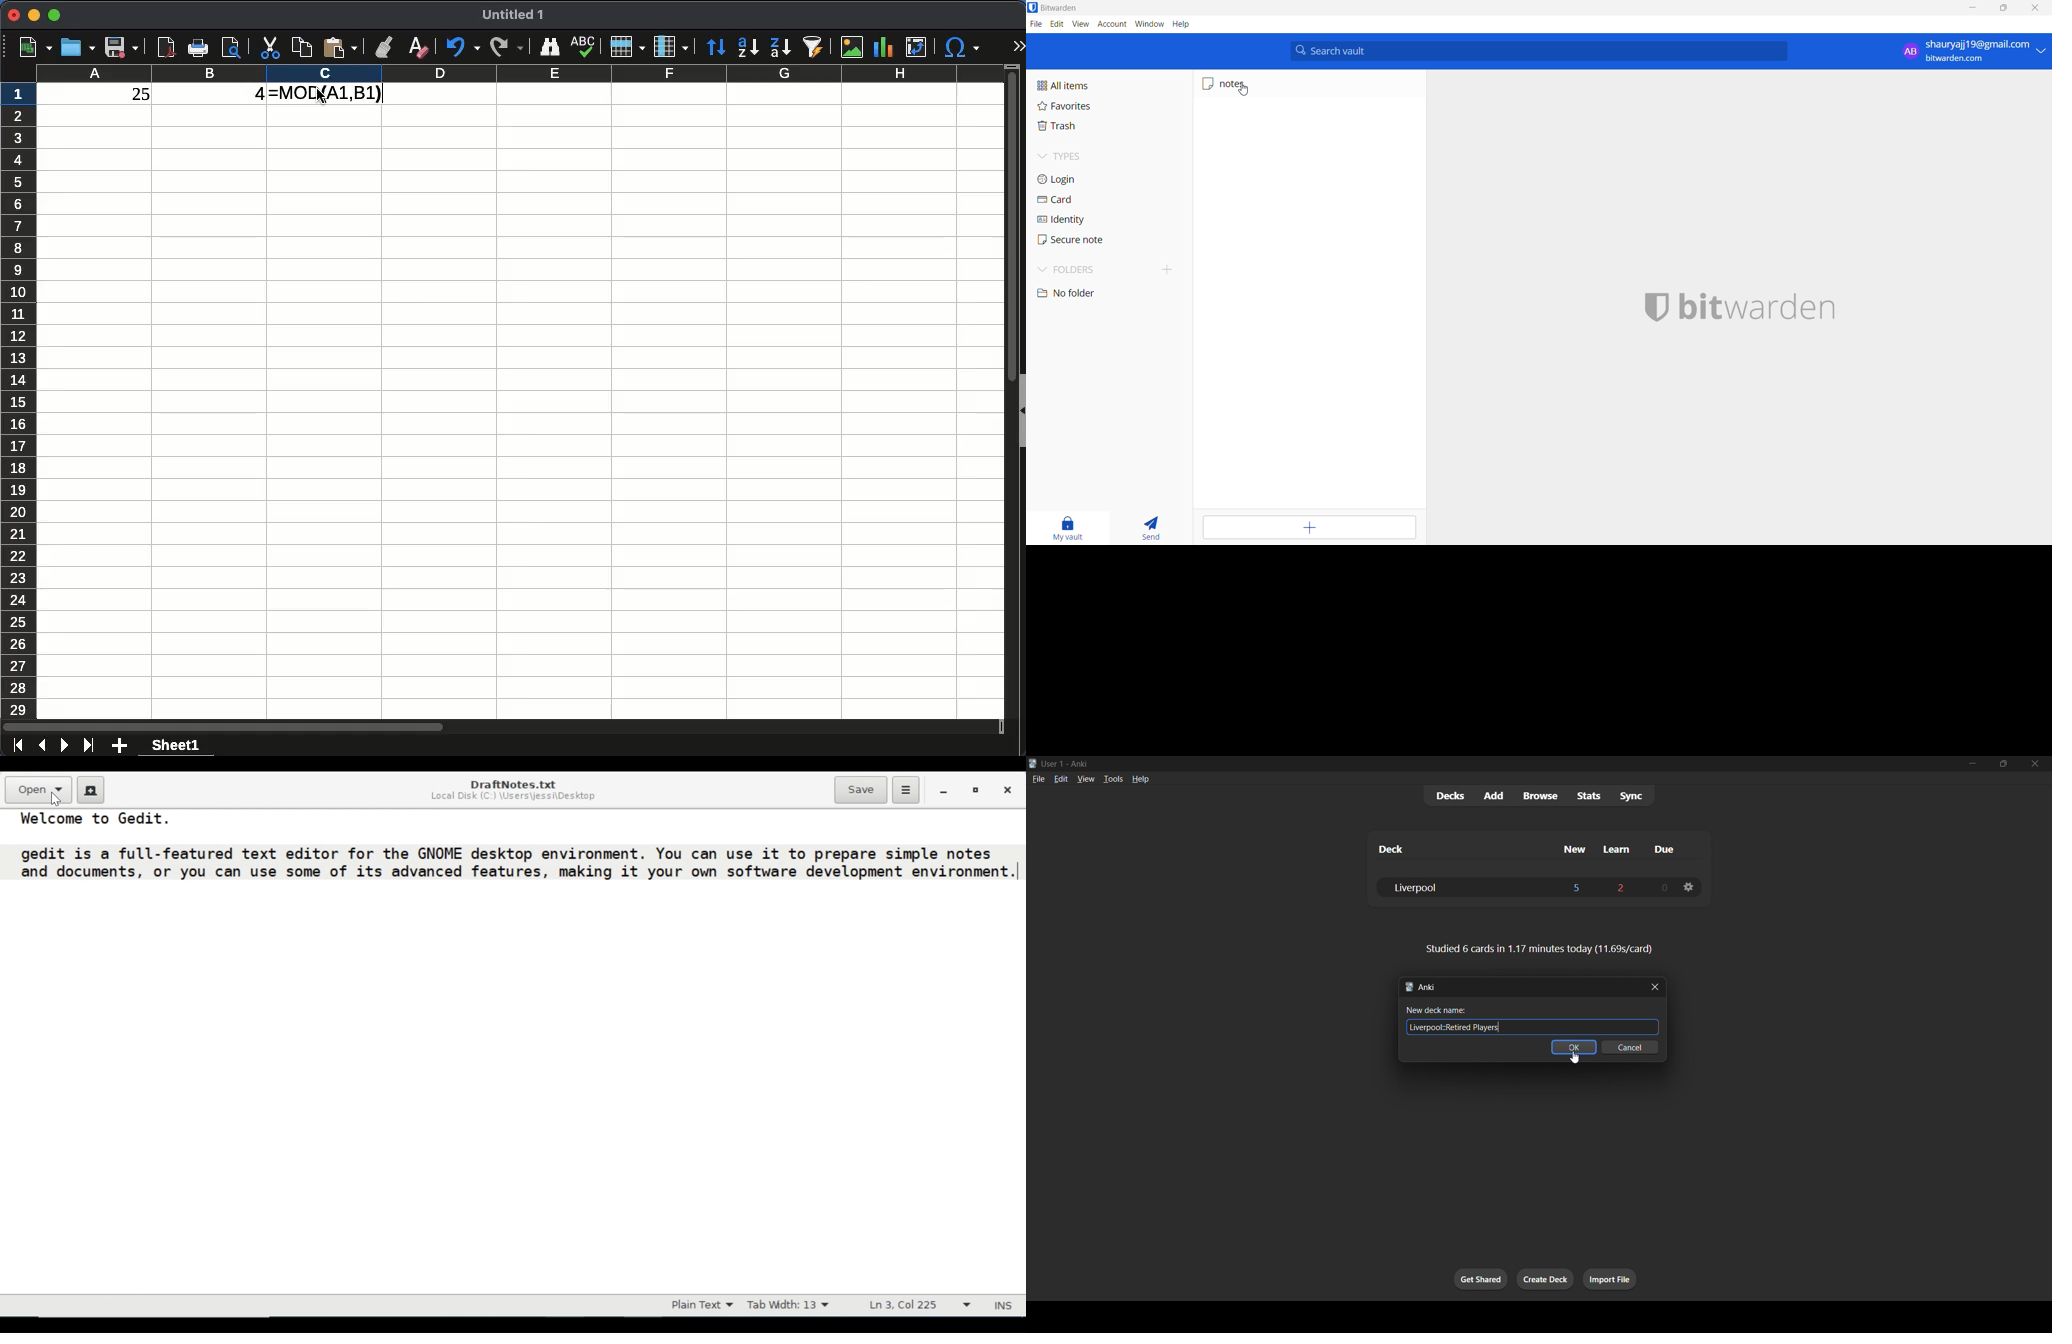  I want to click on bitwarden, so click(1058, 7).